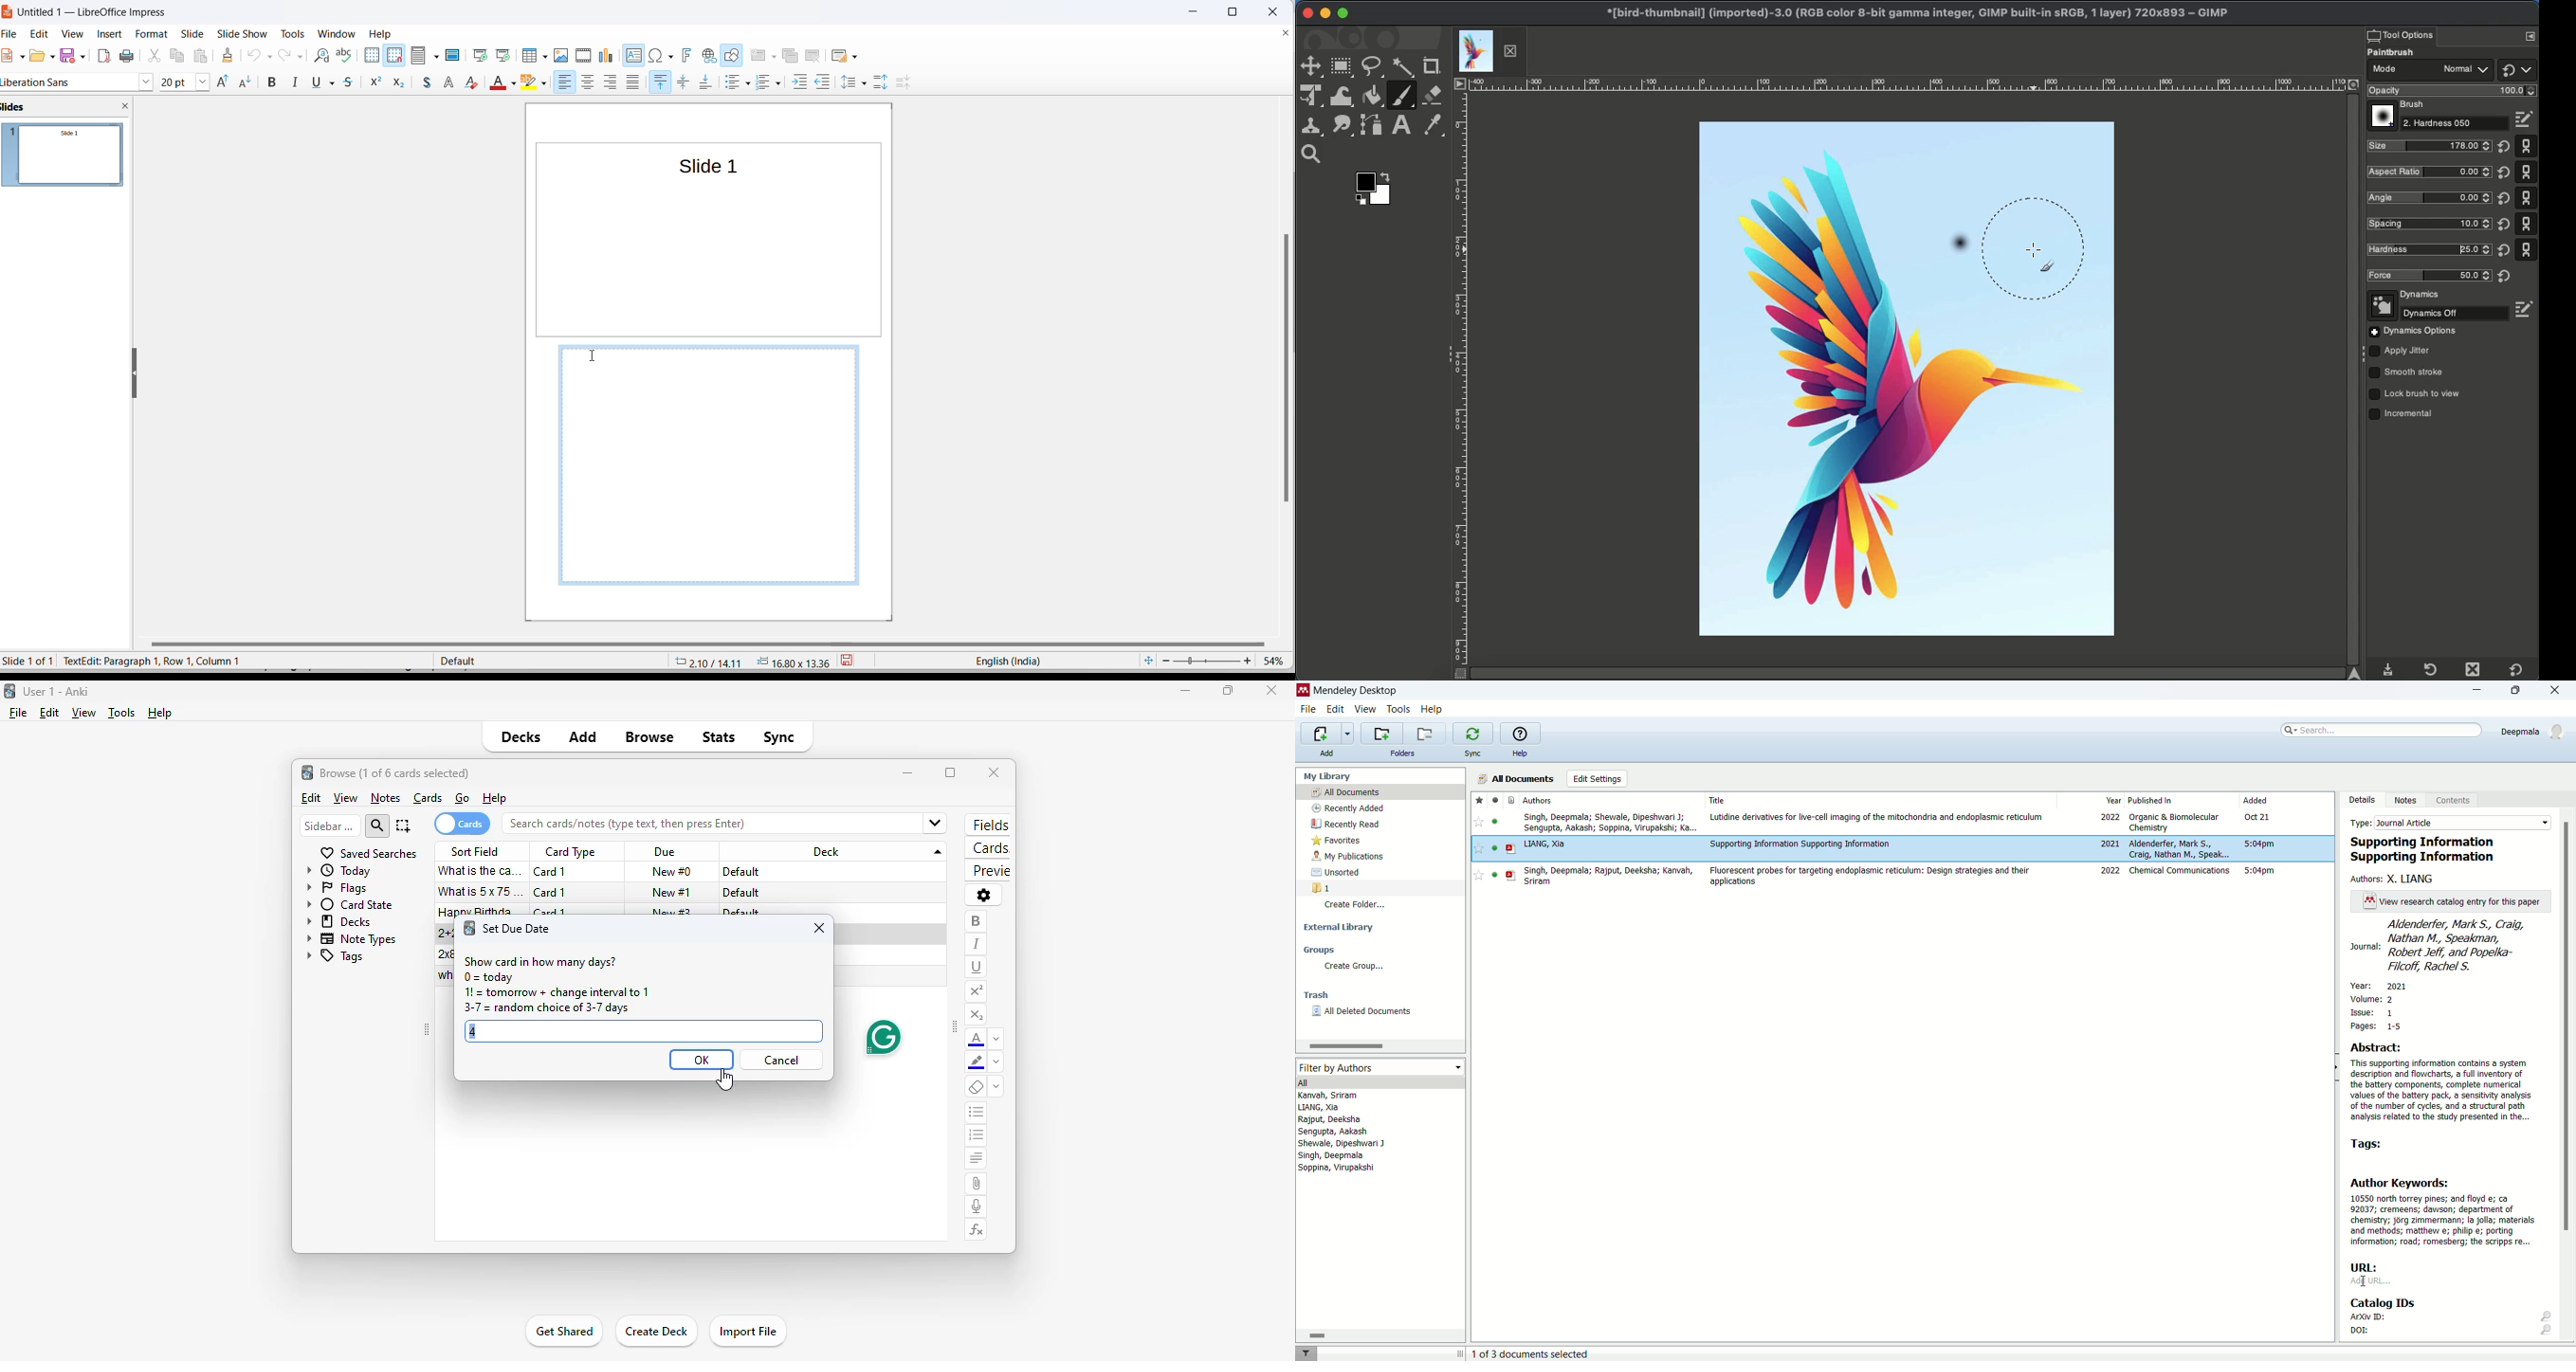 This screenshot has width=2576, height=1372. Describe the element at coordinates (372, 55) in the screenshot. I see `display grid` at that location.